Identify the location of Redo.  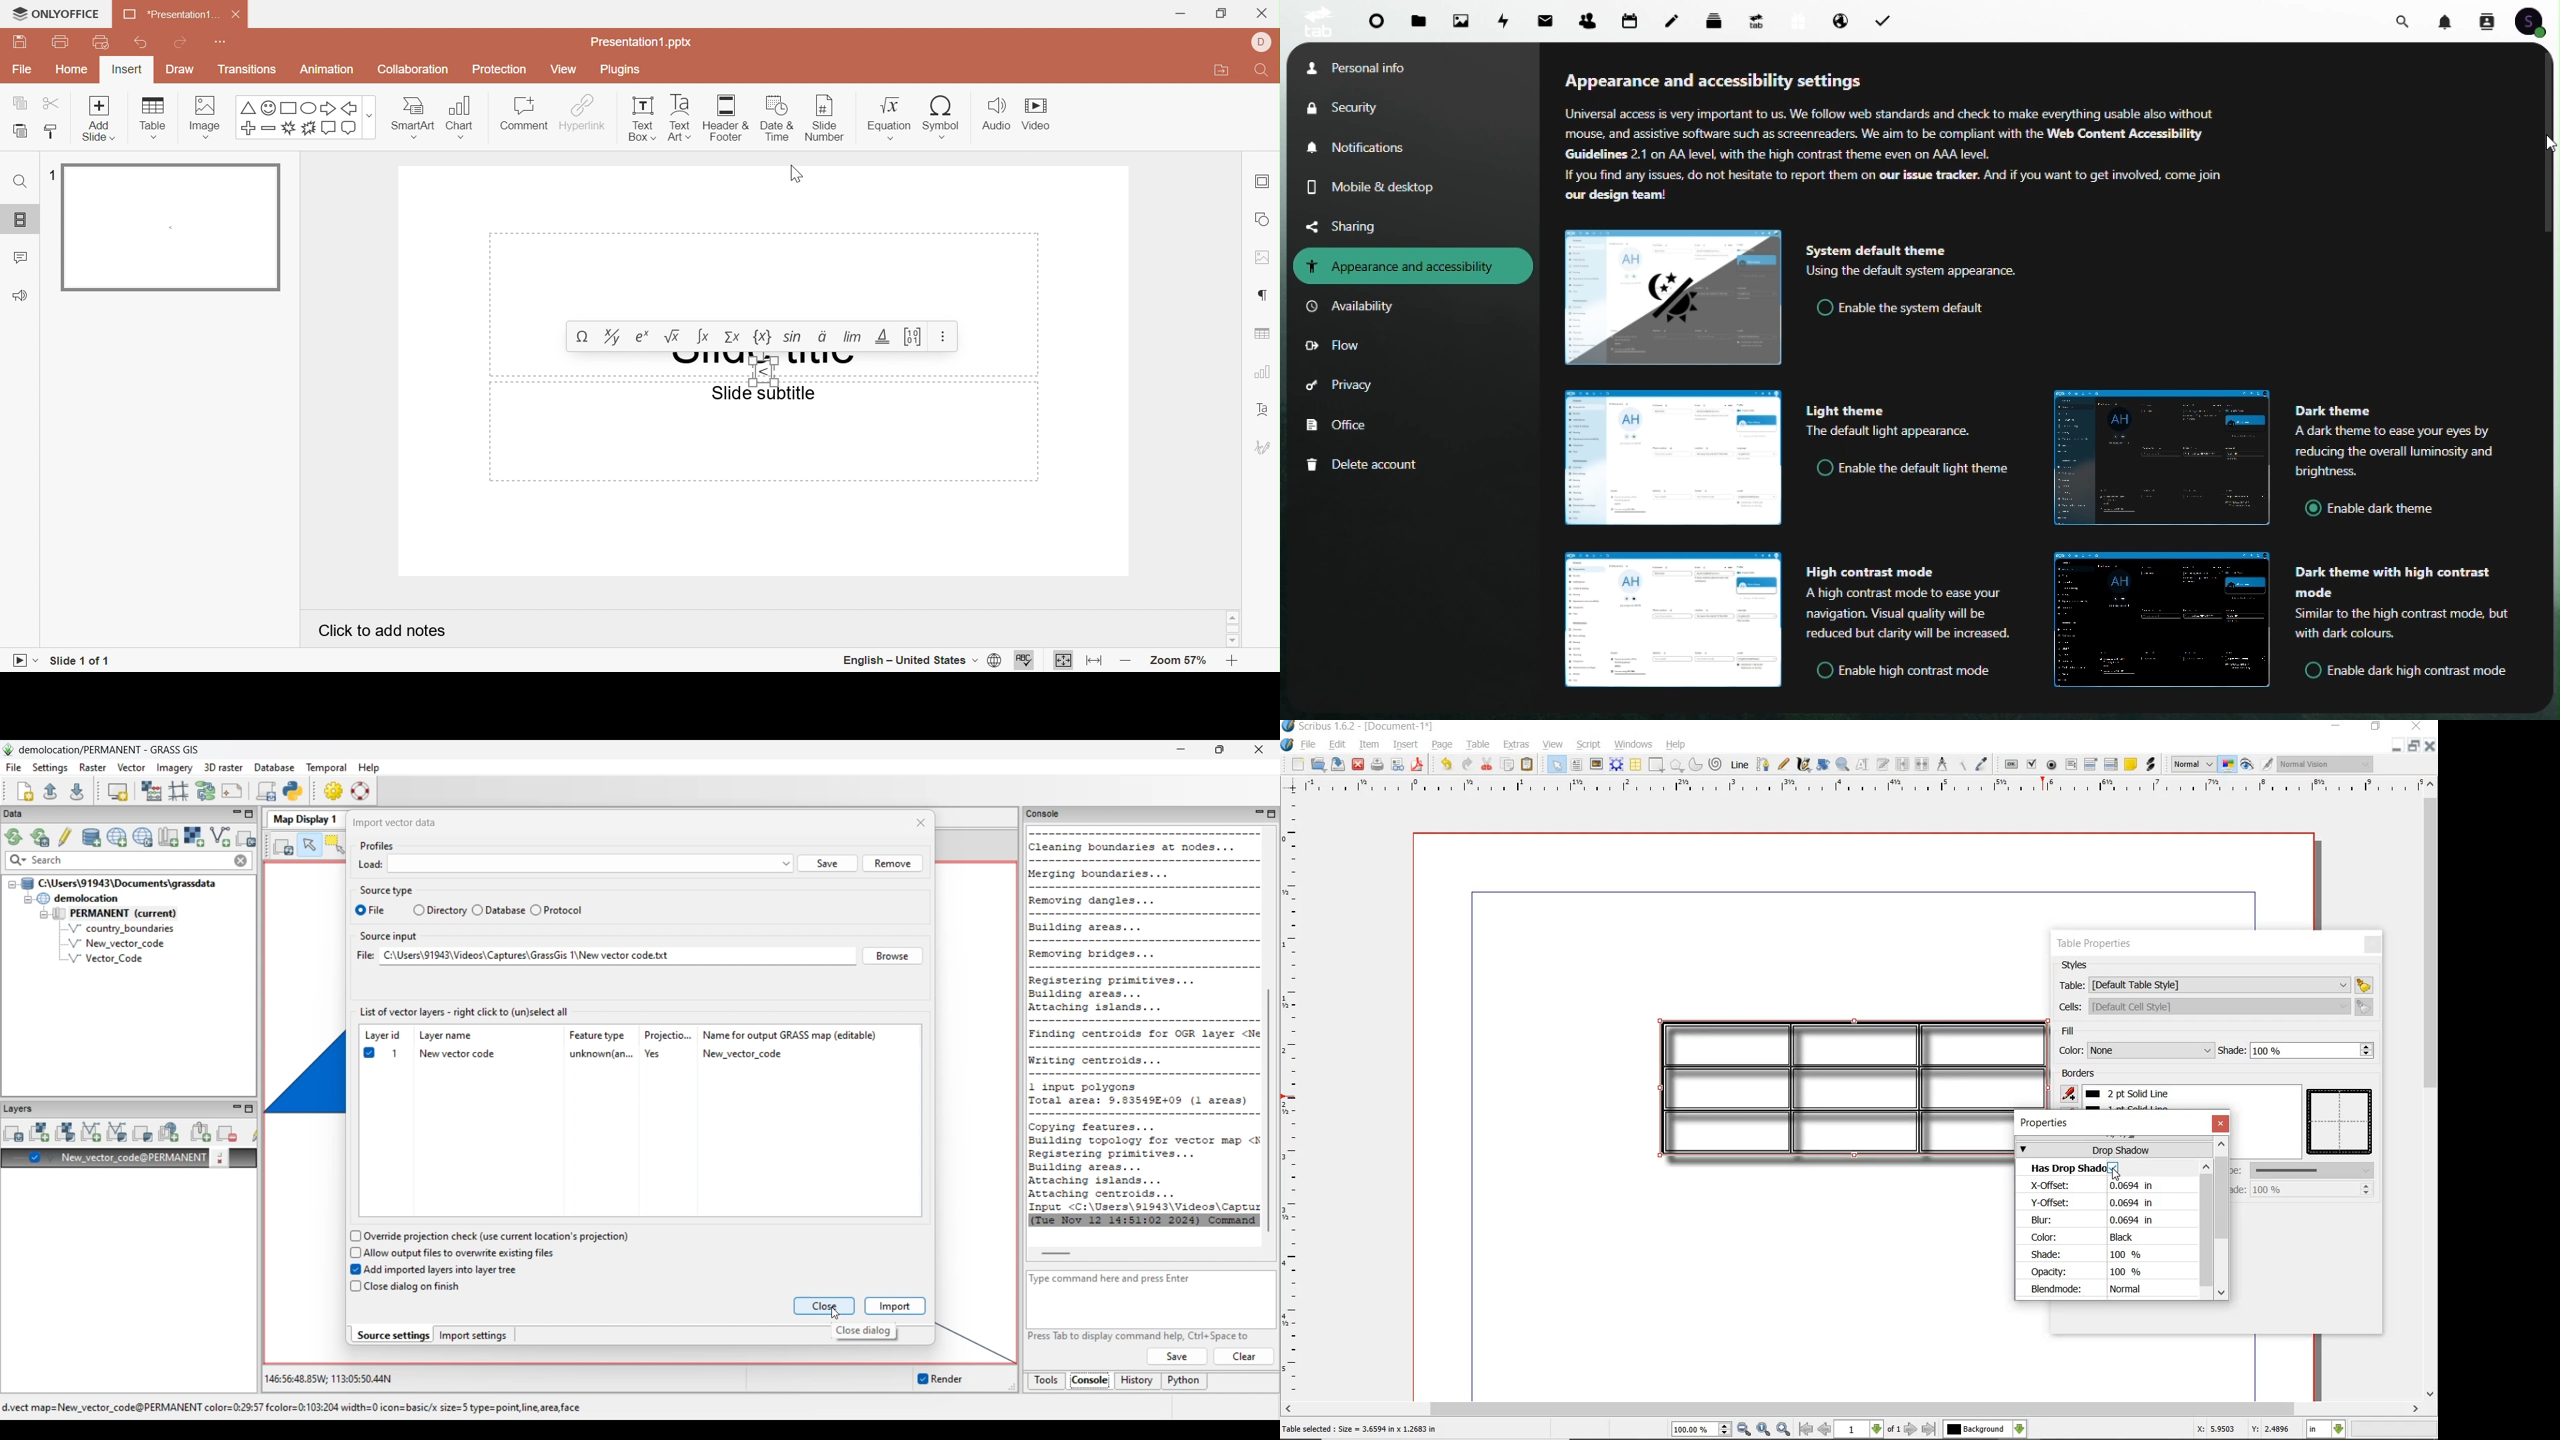
(182, 44).